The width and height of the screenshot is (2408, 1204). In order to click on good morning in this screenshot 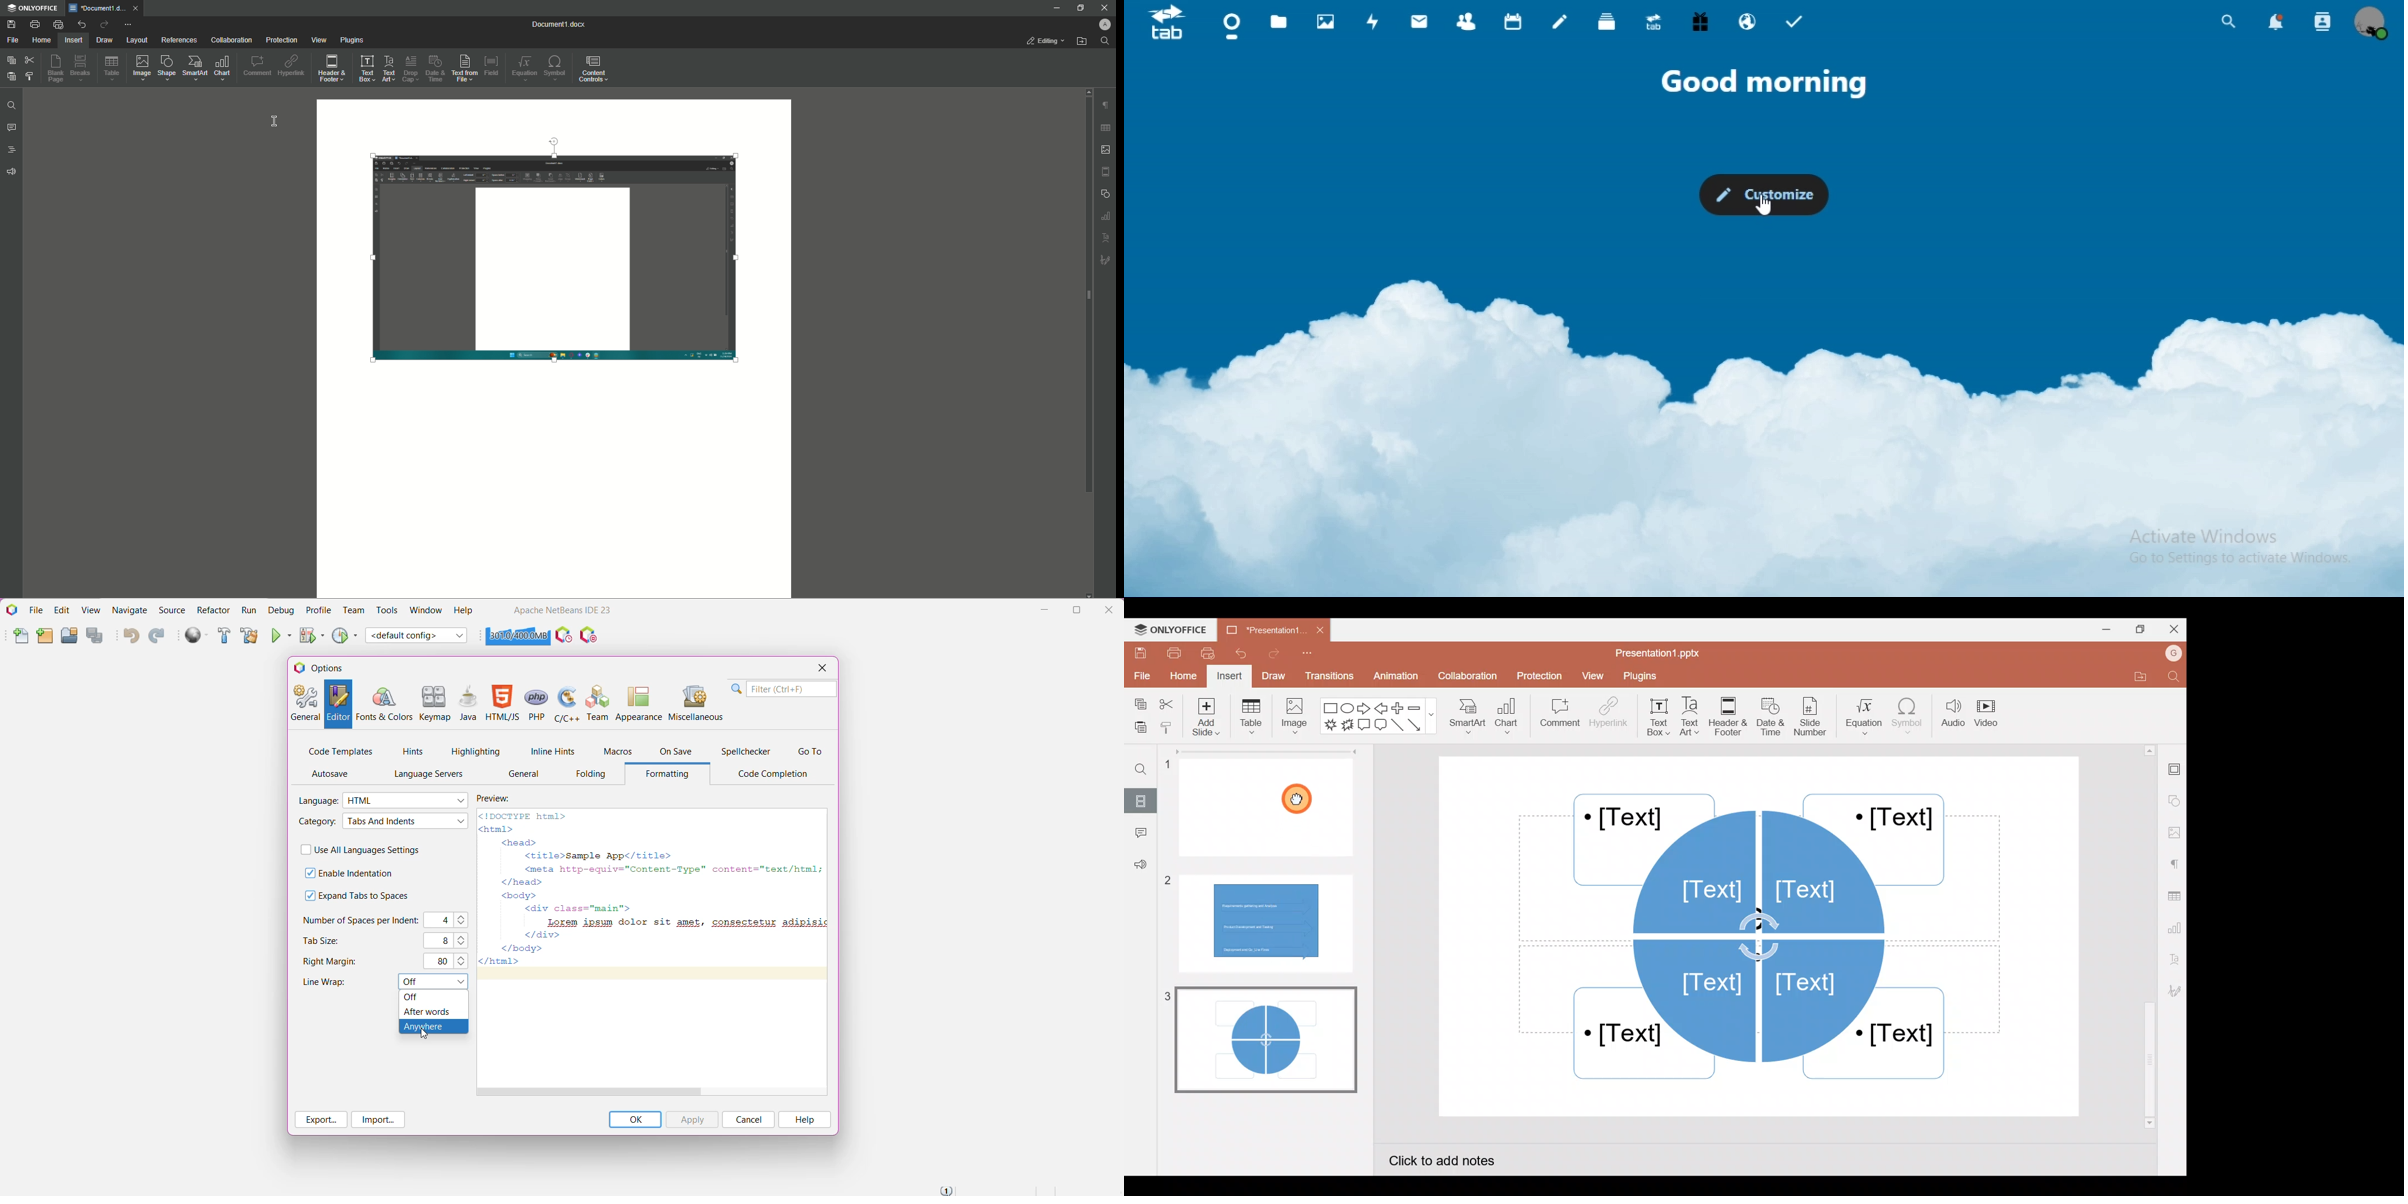, I will do `click(1766, 81)`.